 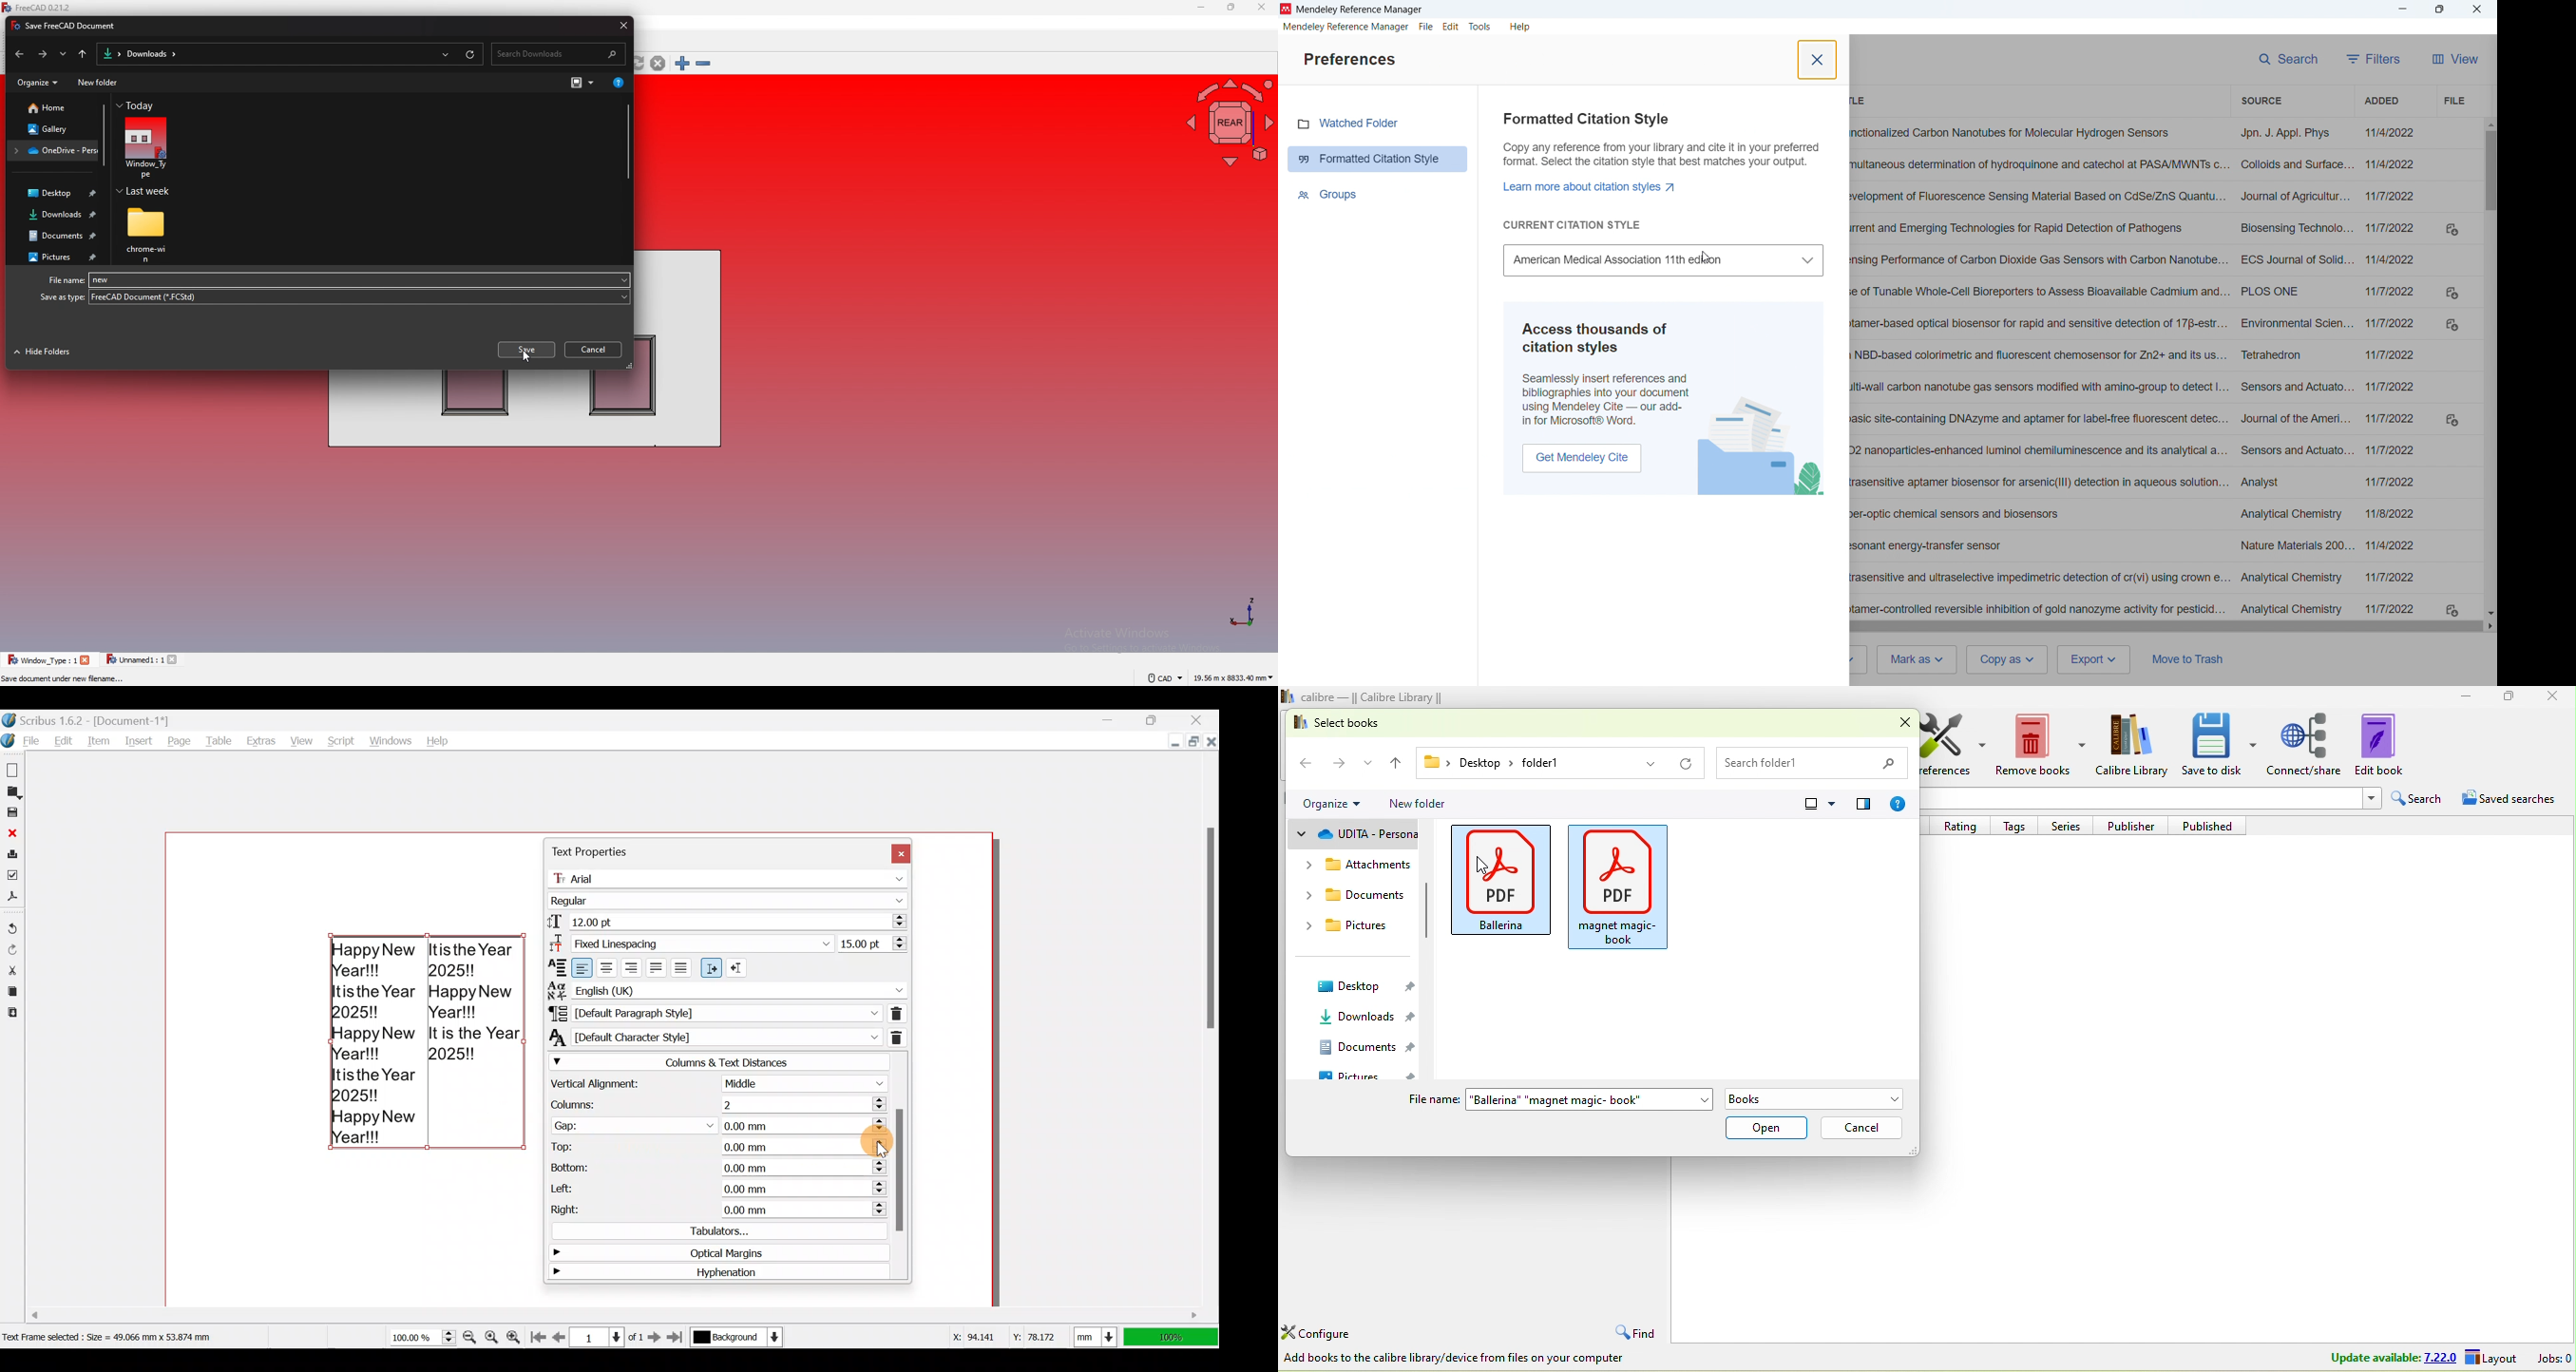 What do you see at coordinates (712, 1037) in the screenshot?
I see `Character style of currently selected text/paragraph` at bounding box center [712, 1037].